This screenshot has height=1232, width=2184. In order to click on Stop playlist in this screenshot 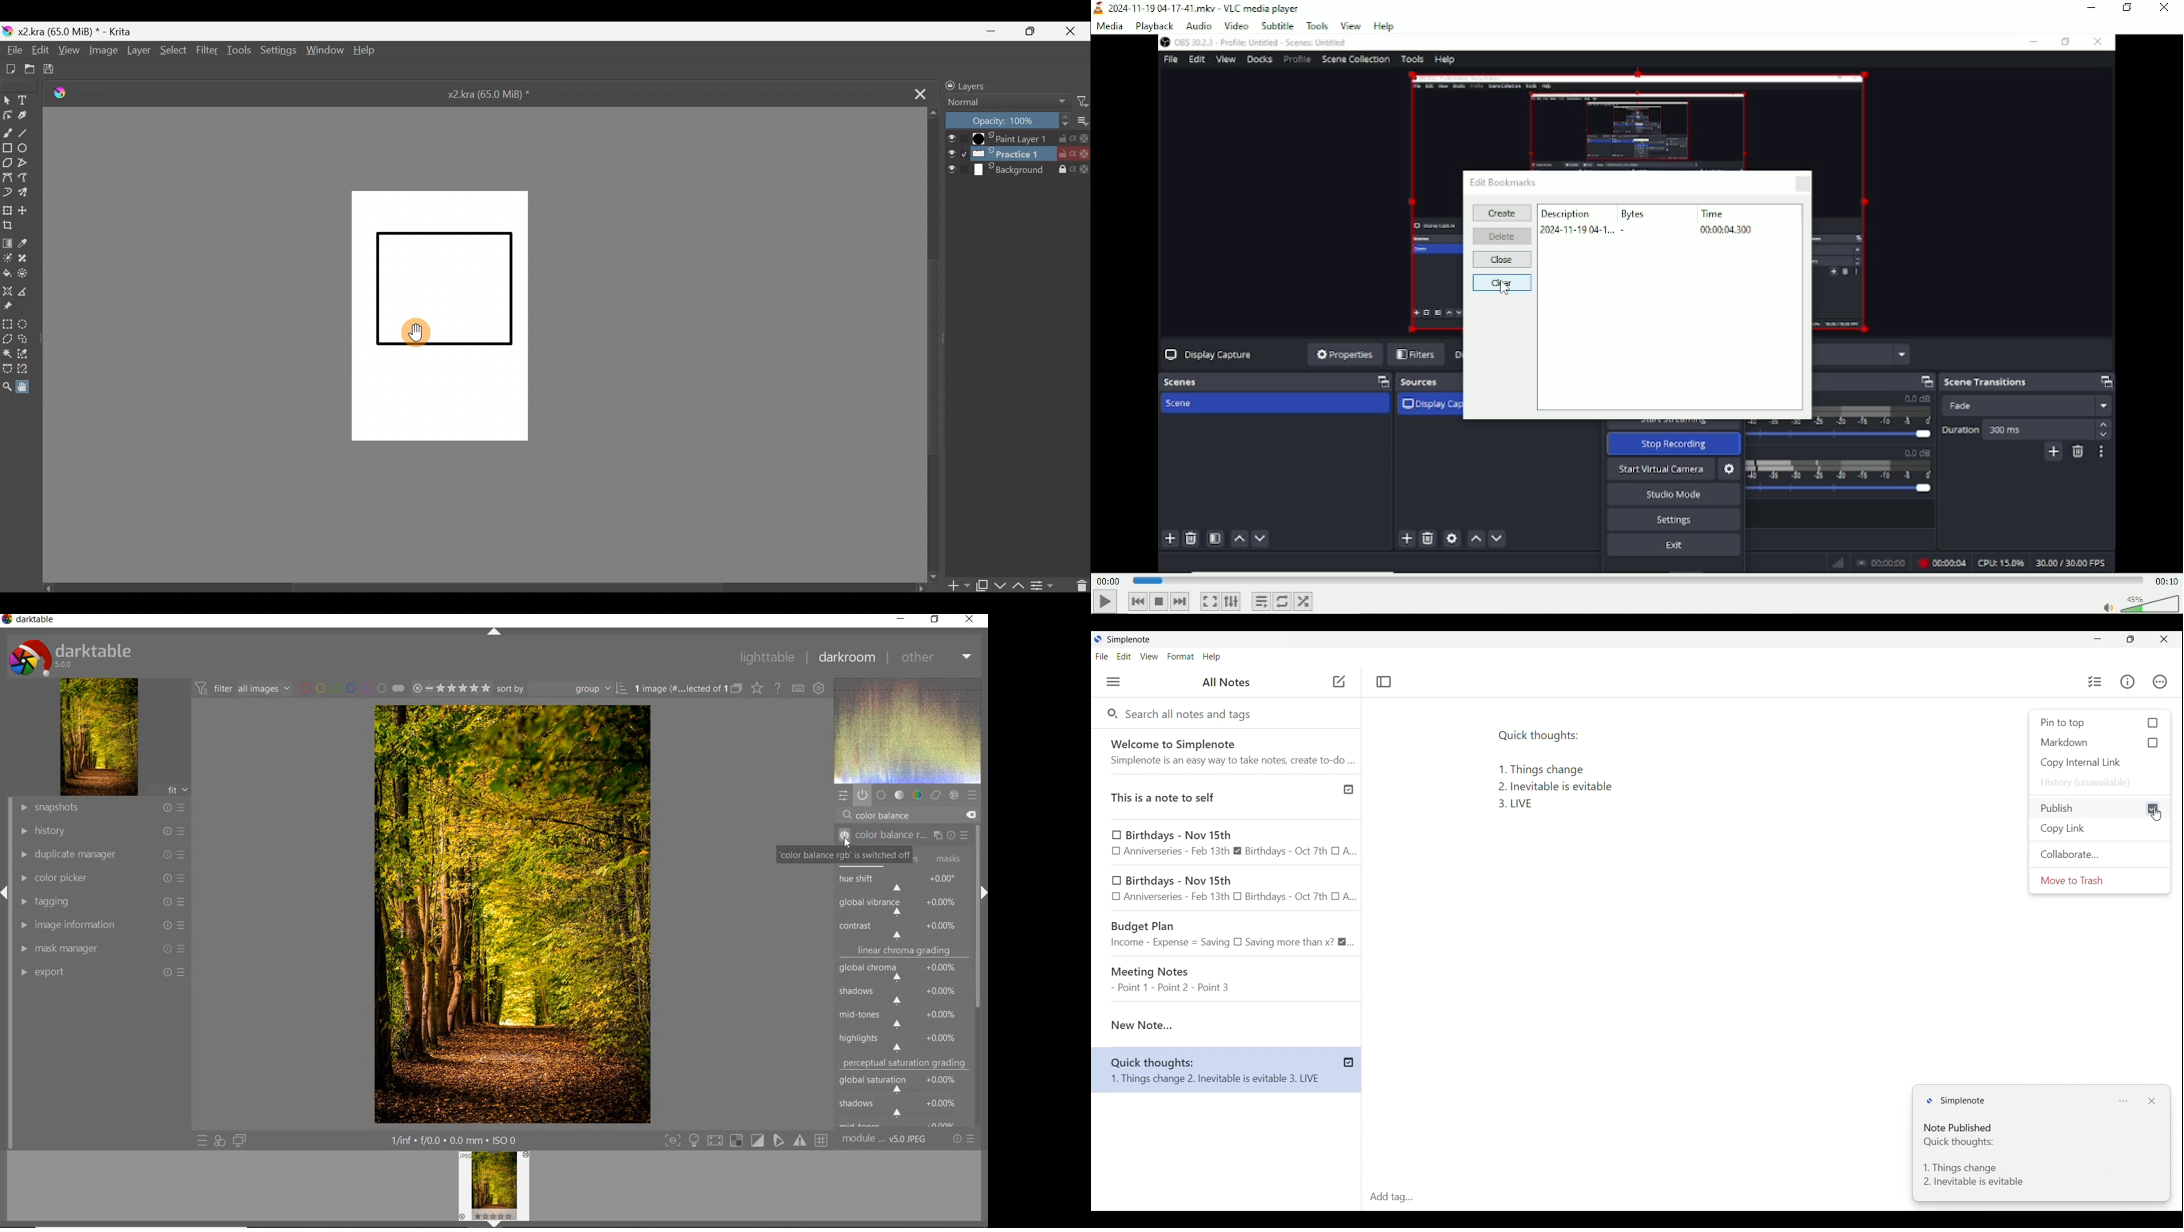, I will do `click(1158, 601)`.